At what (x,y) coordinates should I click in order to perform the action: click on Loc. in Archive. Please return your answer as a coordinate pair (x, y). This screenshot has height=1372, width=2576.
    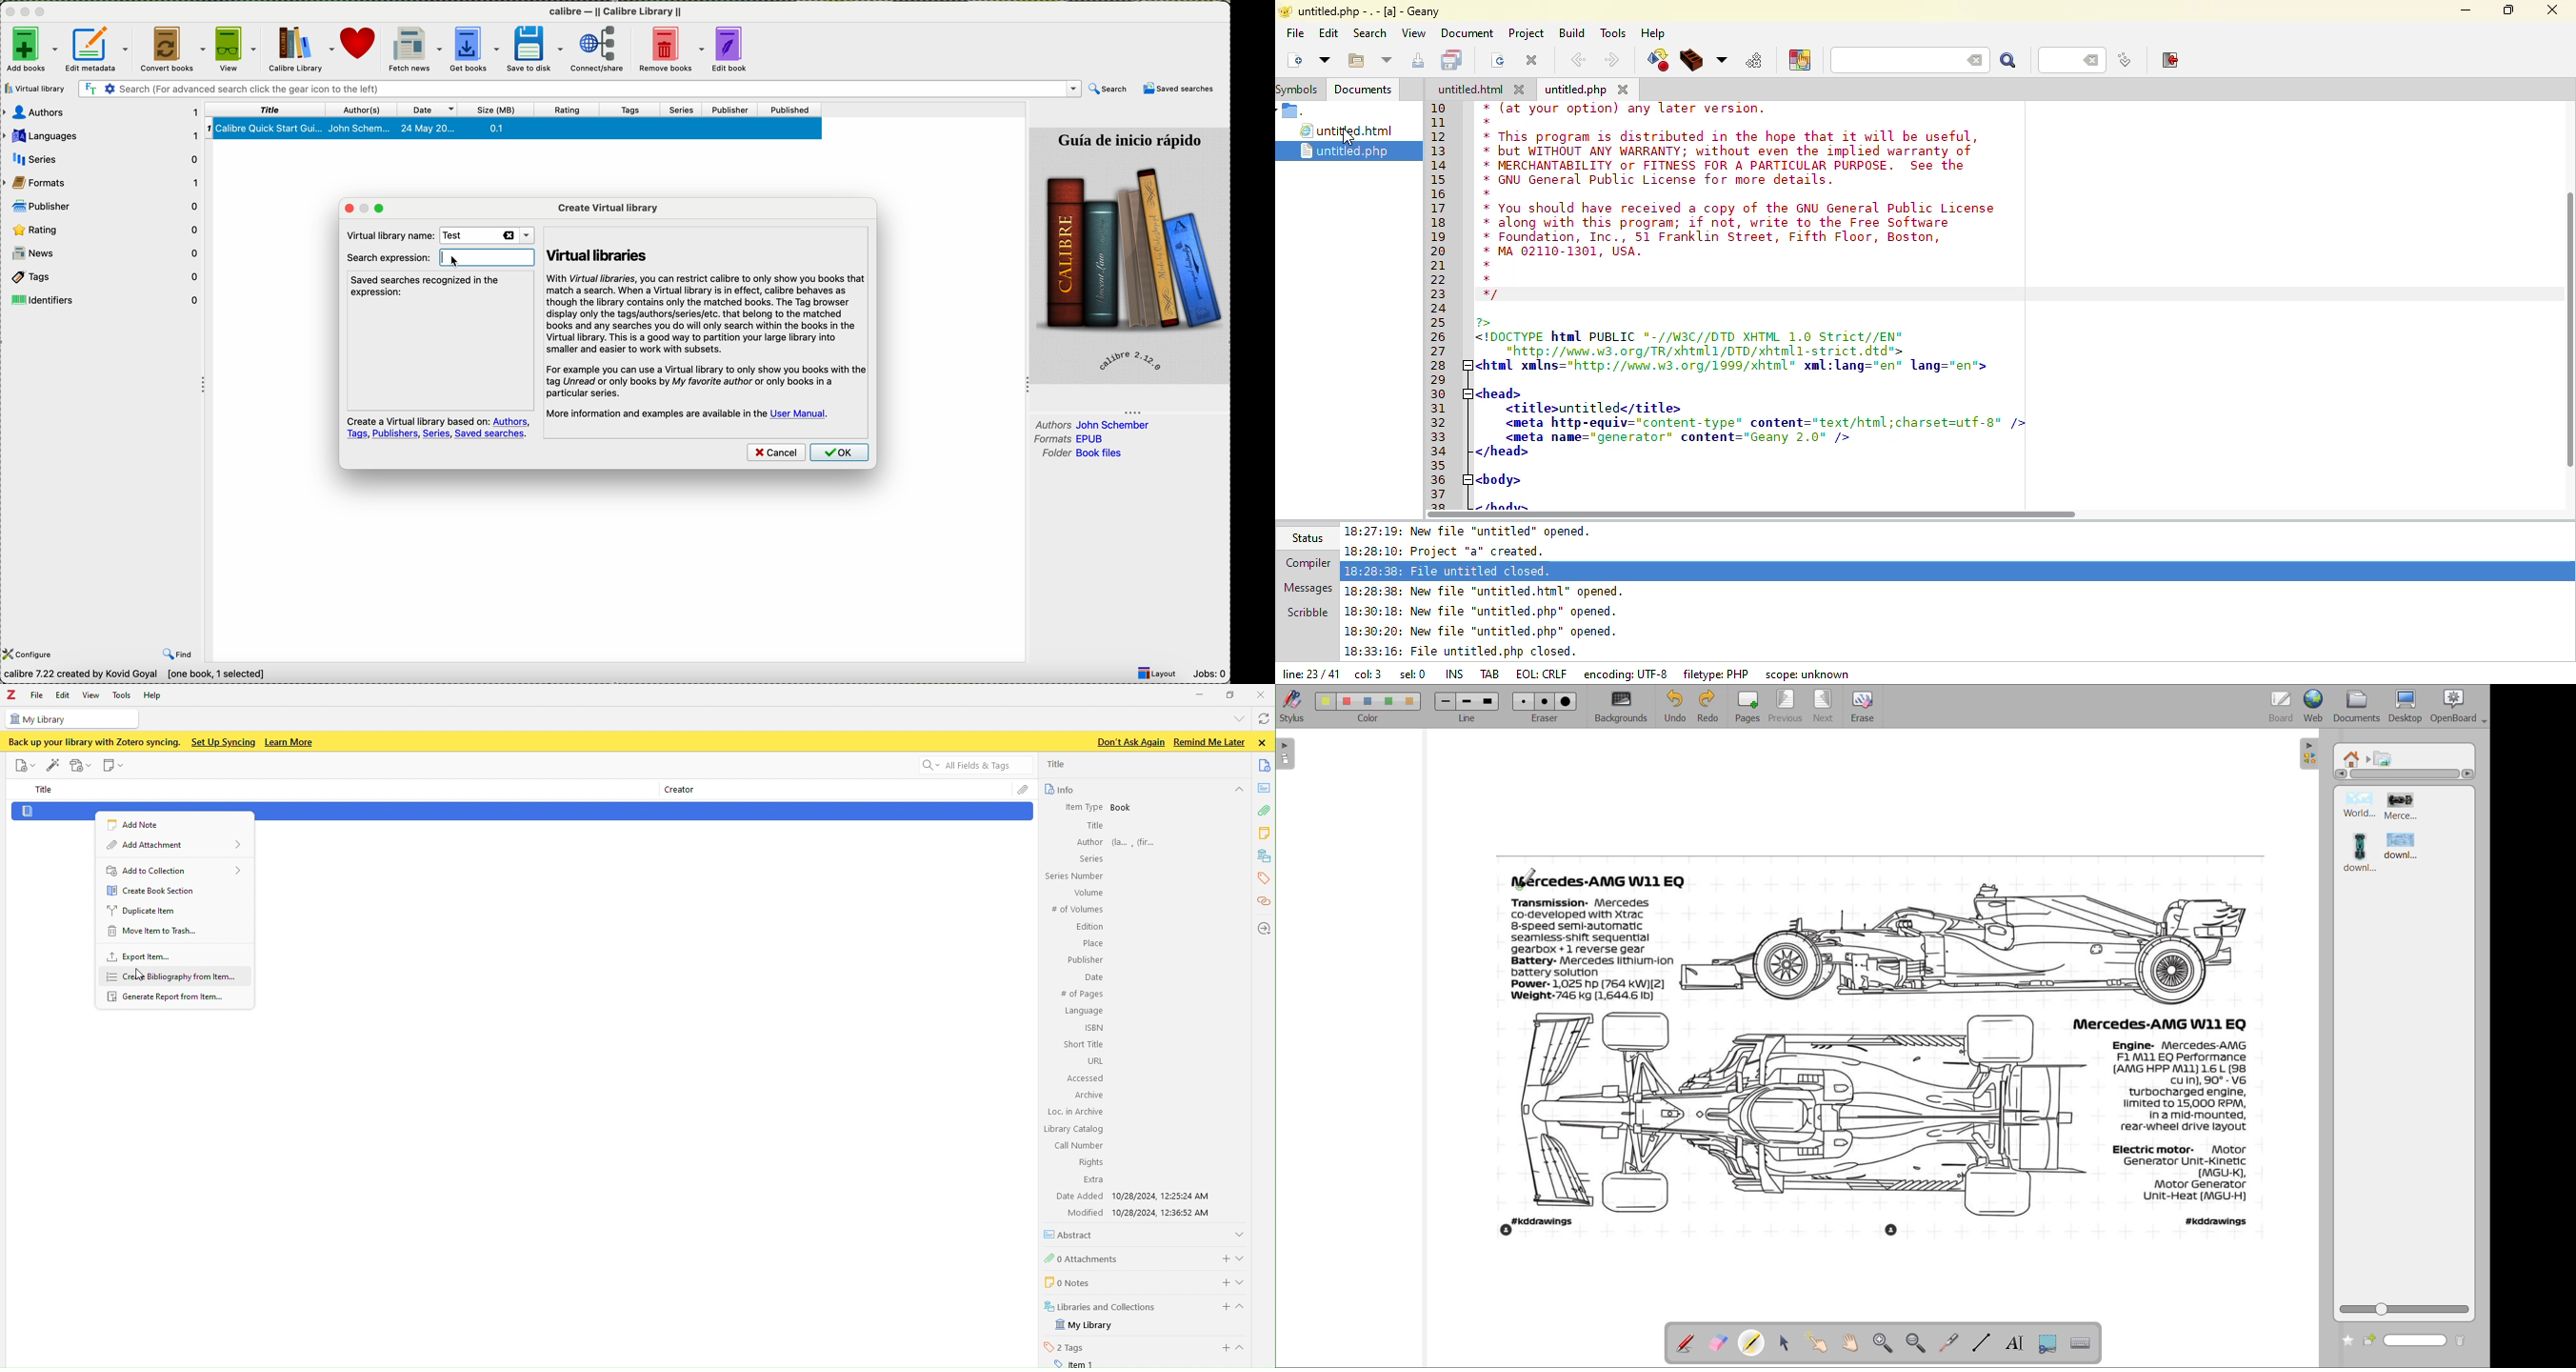
    Looking at the image, I should click on (1076, 1112).